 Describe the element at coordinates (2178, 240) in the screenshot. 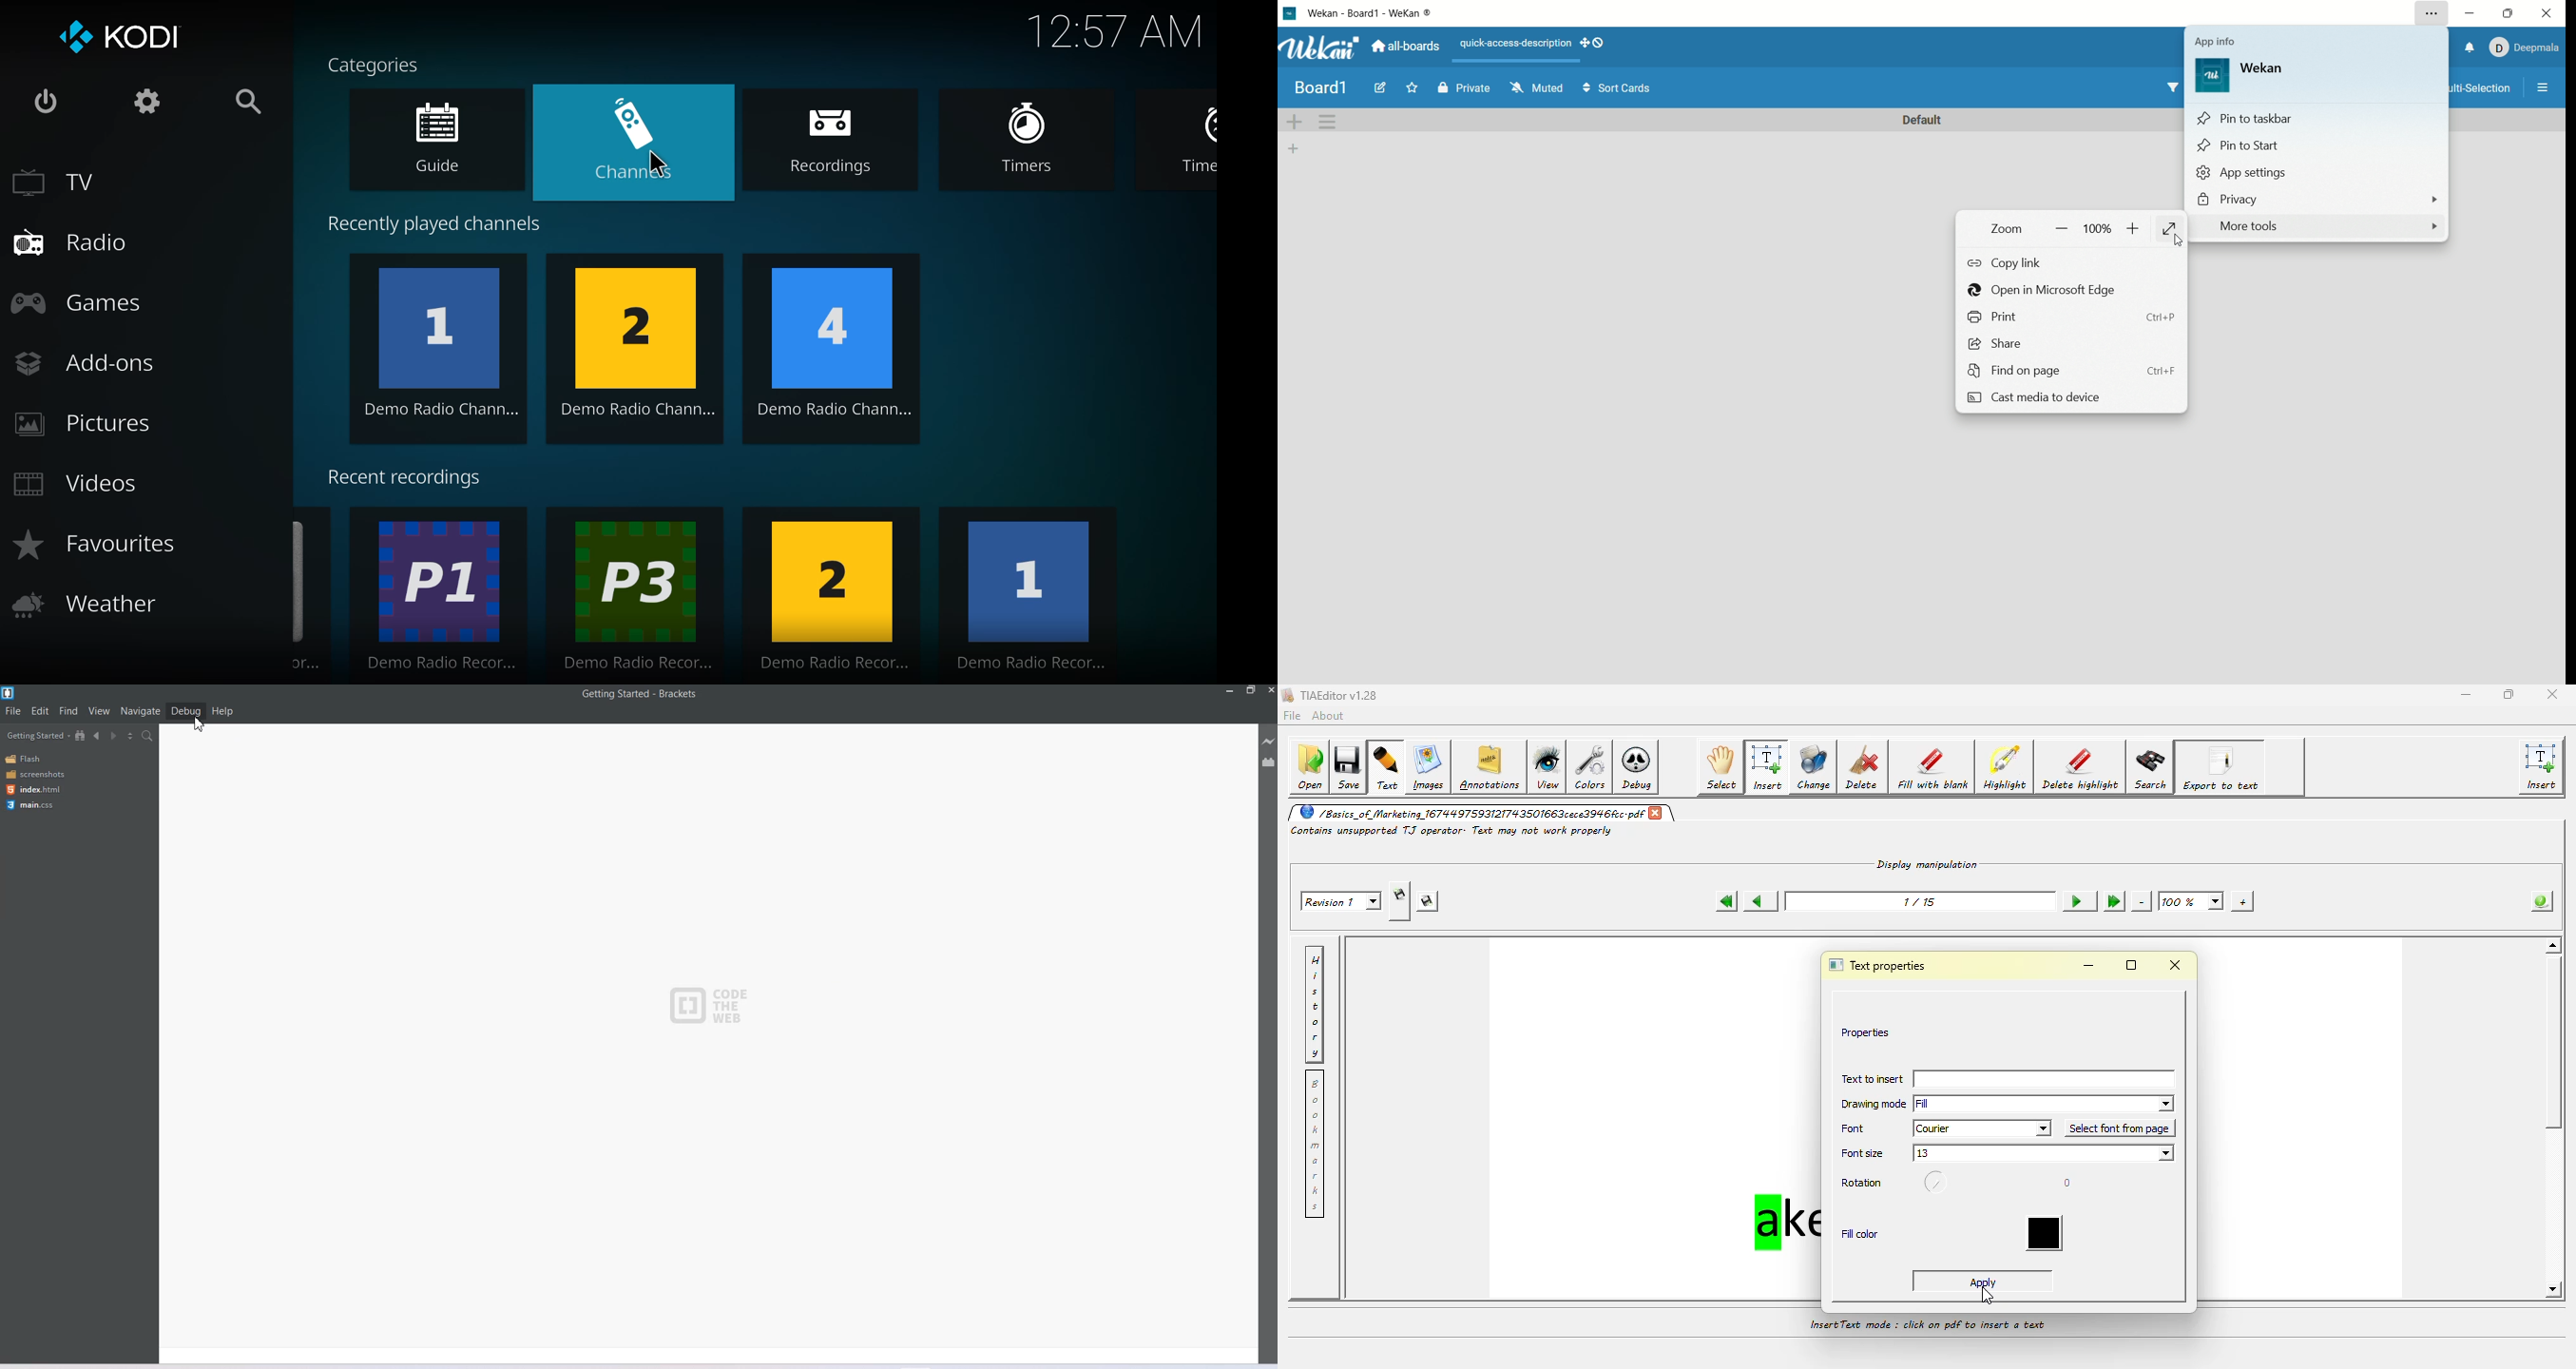

I see `cursor` at that location.